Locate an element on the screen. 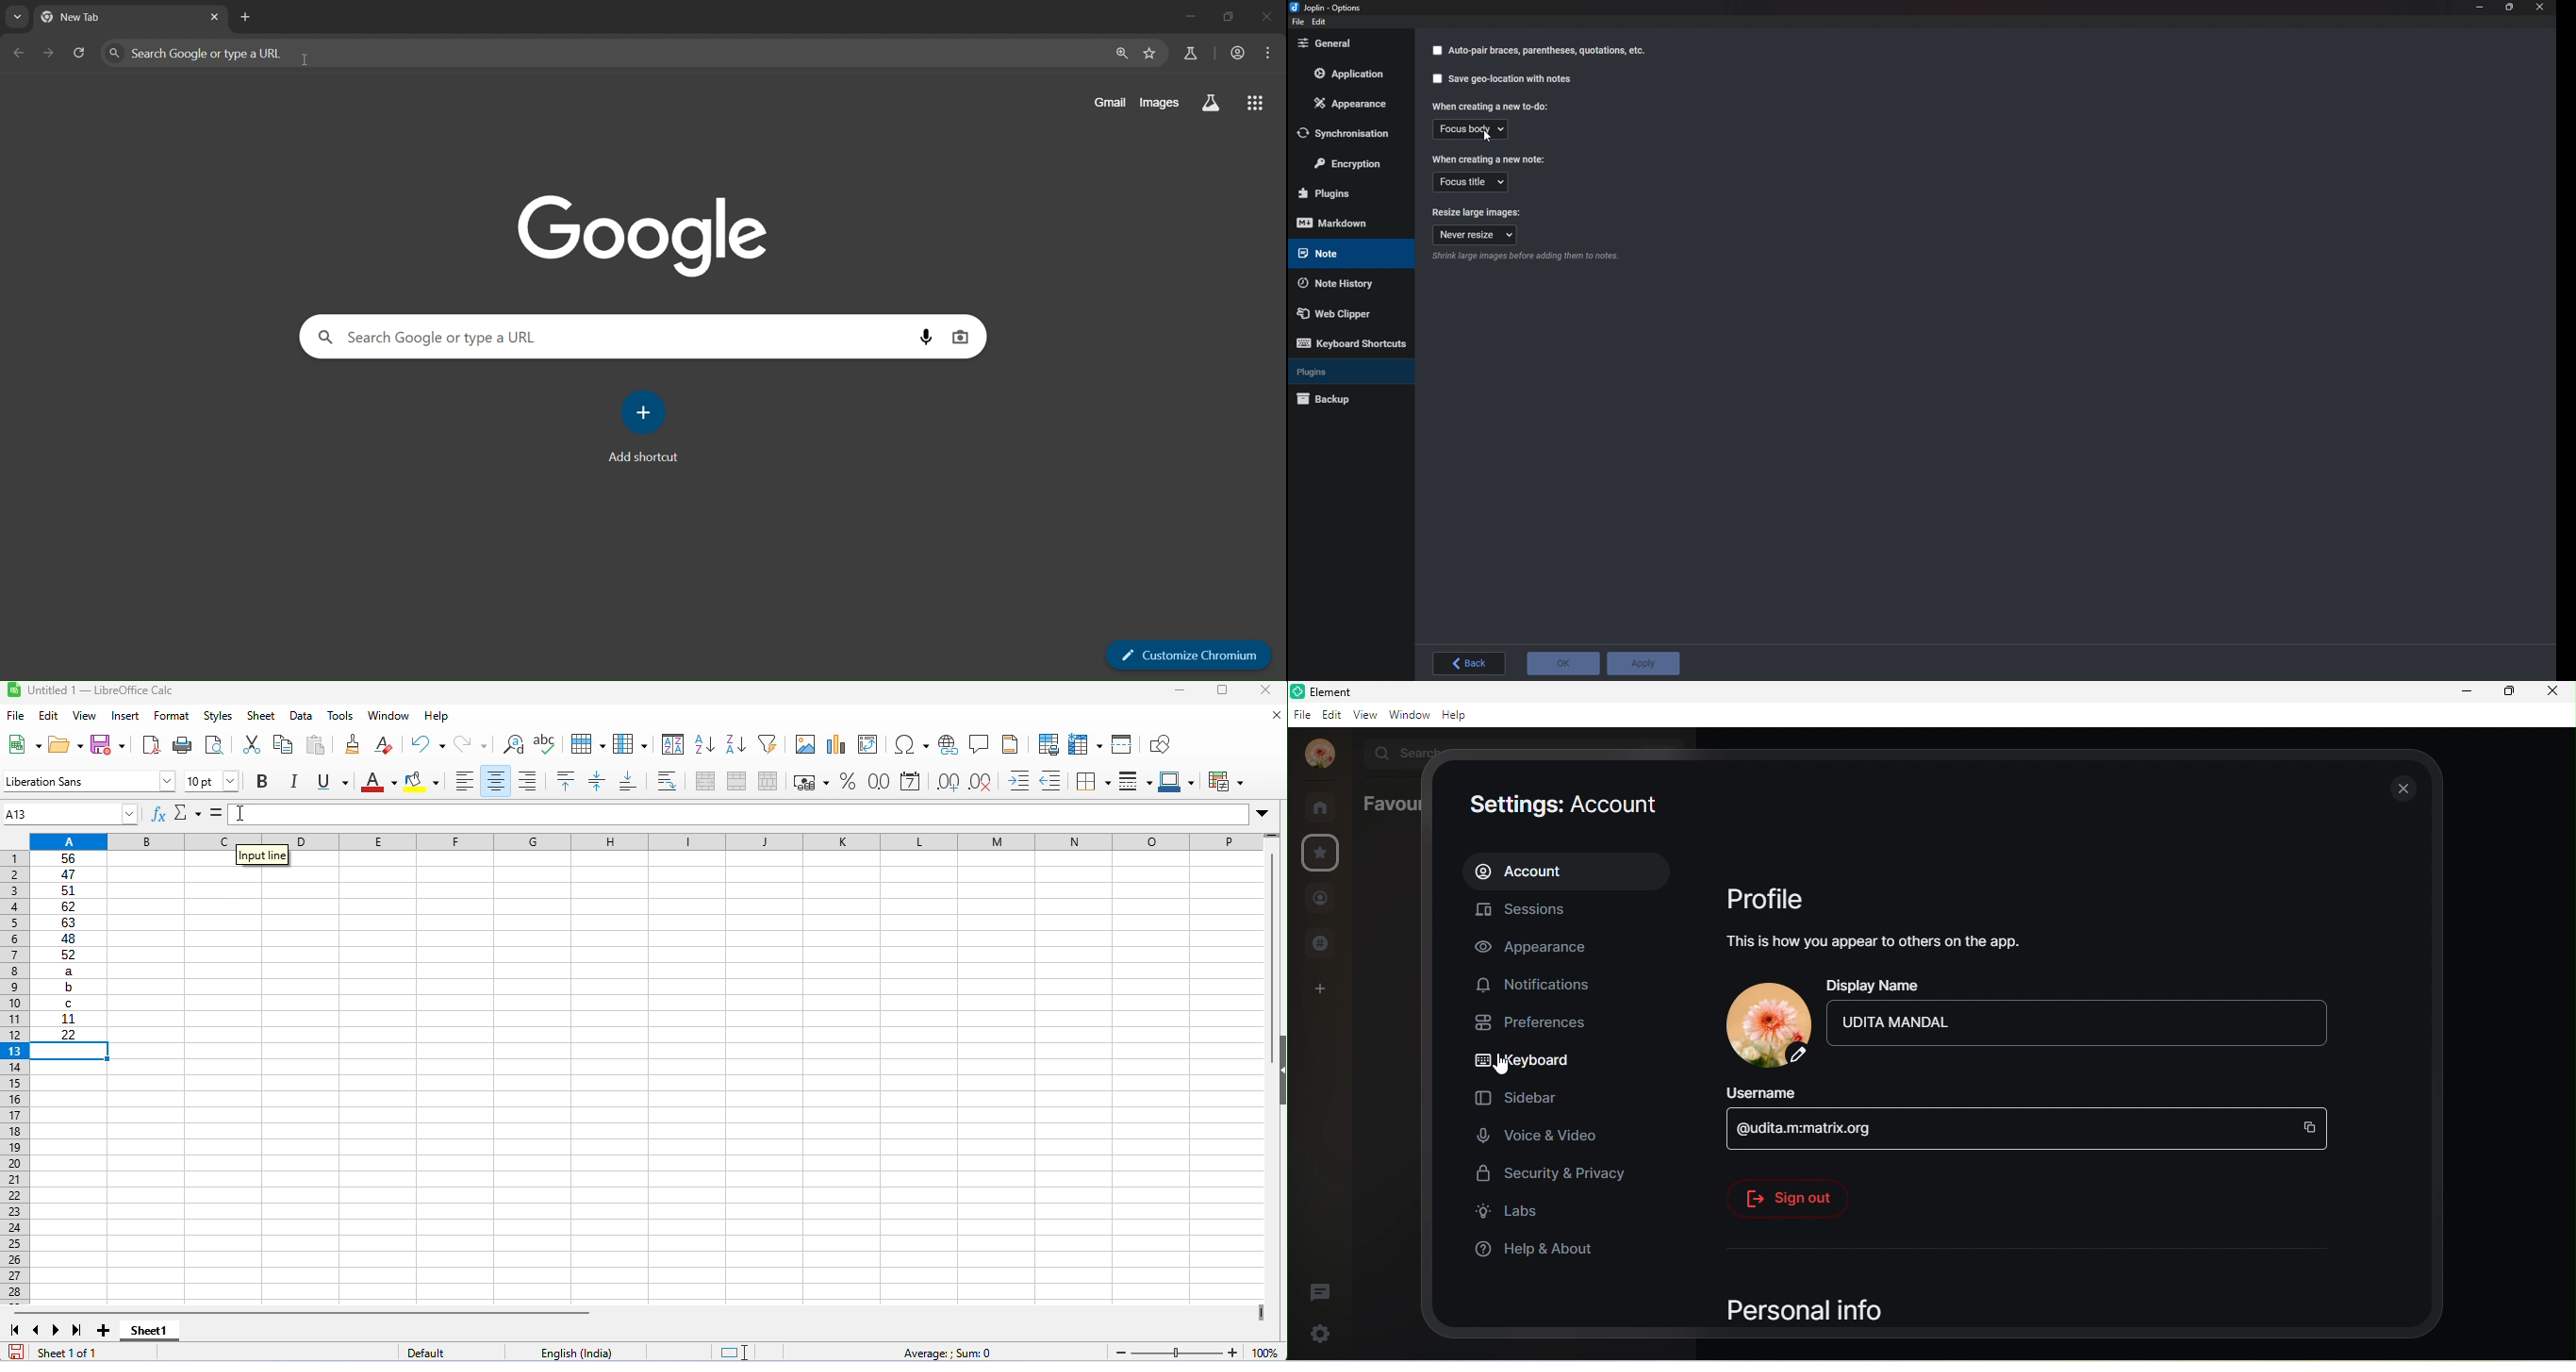  search labs is located at coordinates (1187, 53).